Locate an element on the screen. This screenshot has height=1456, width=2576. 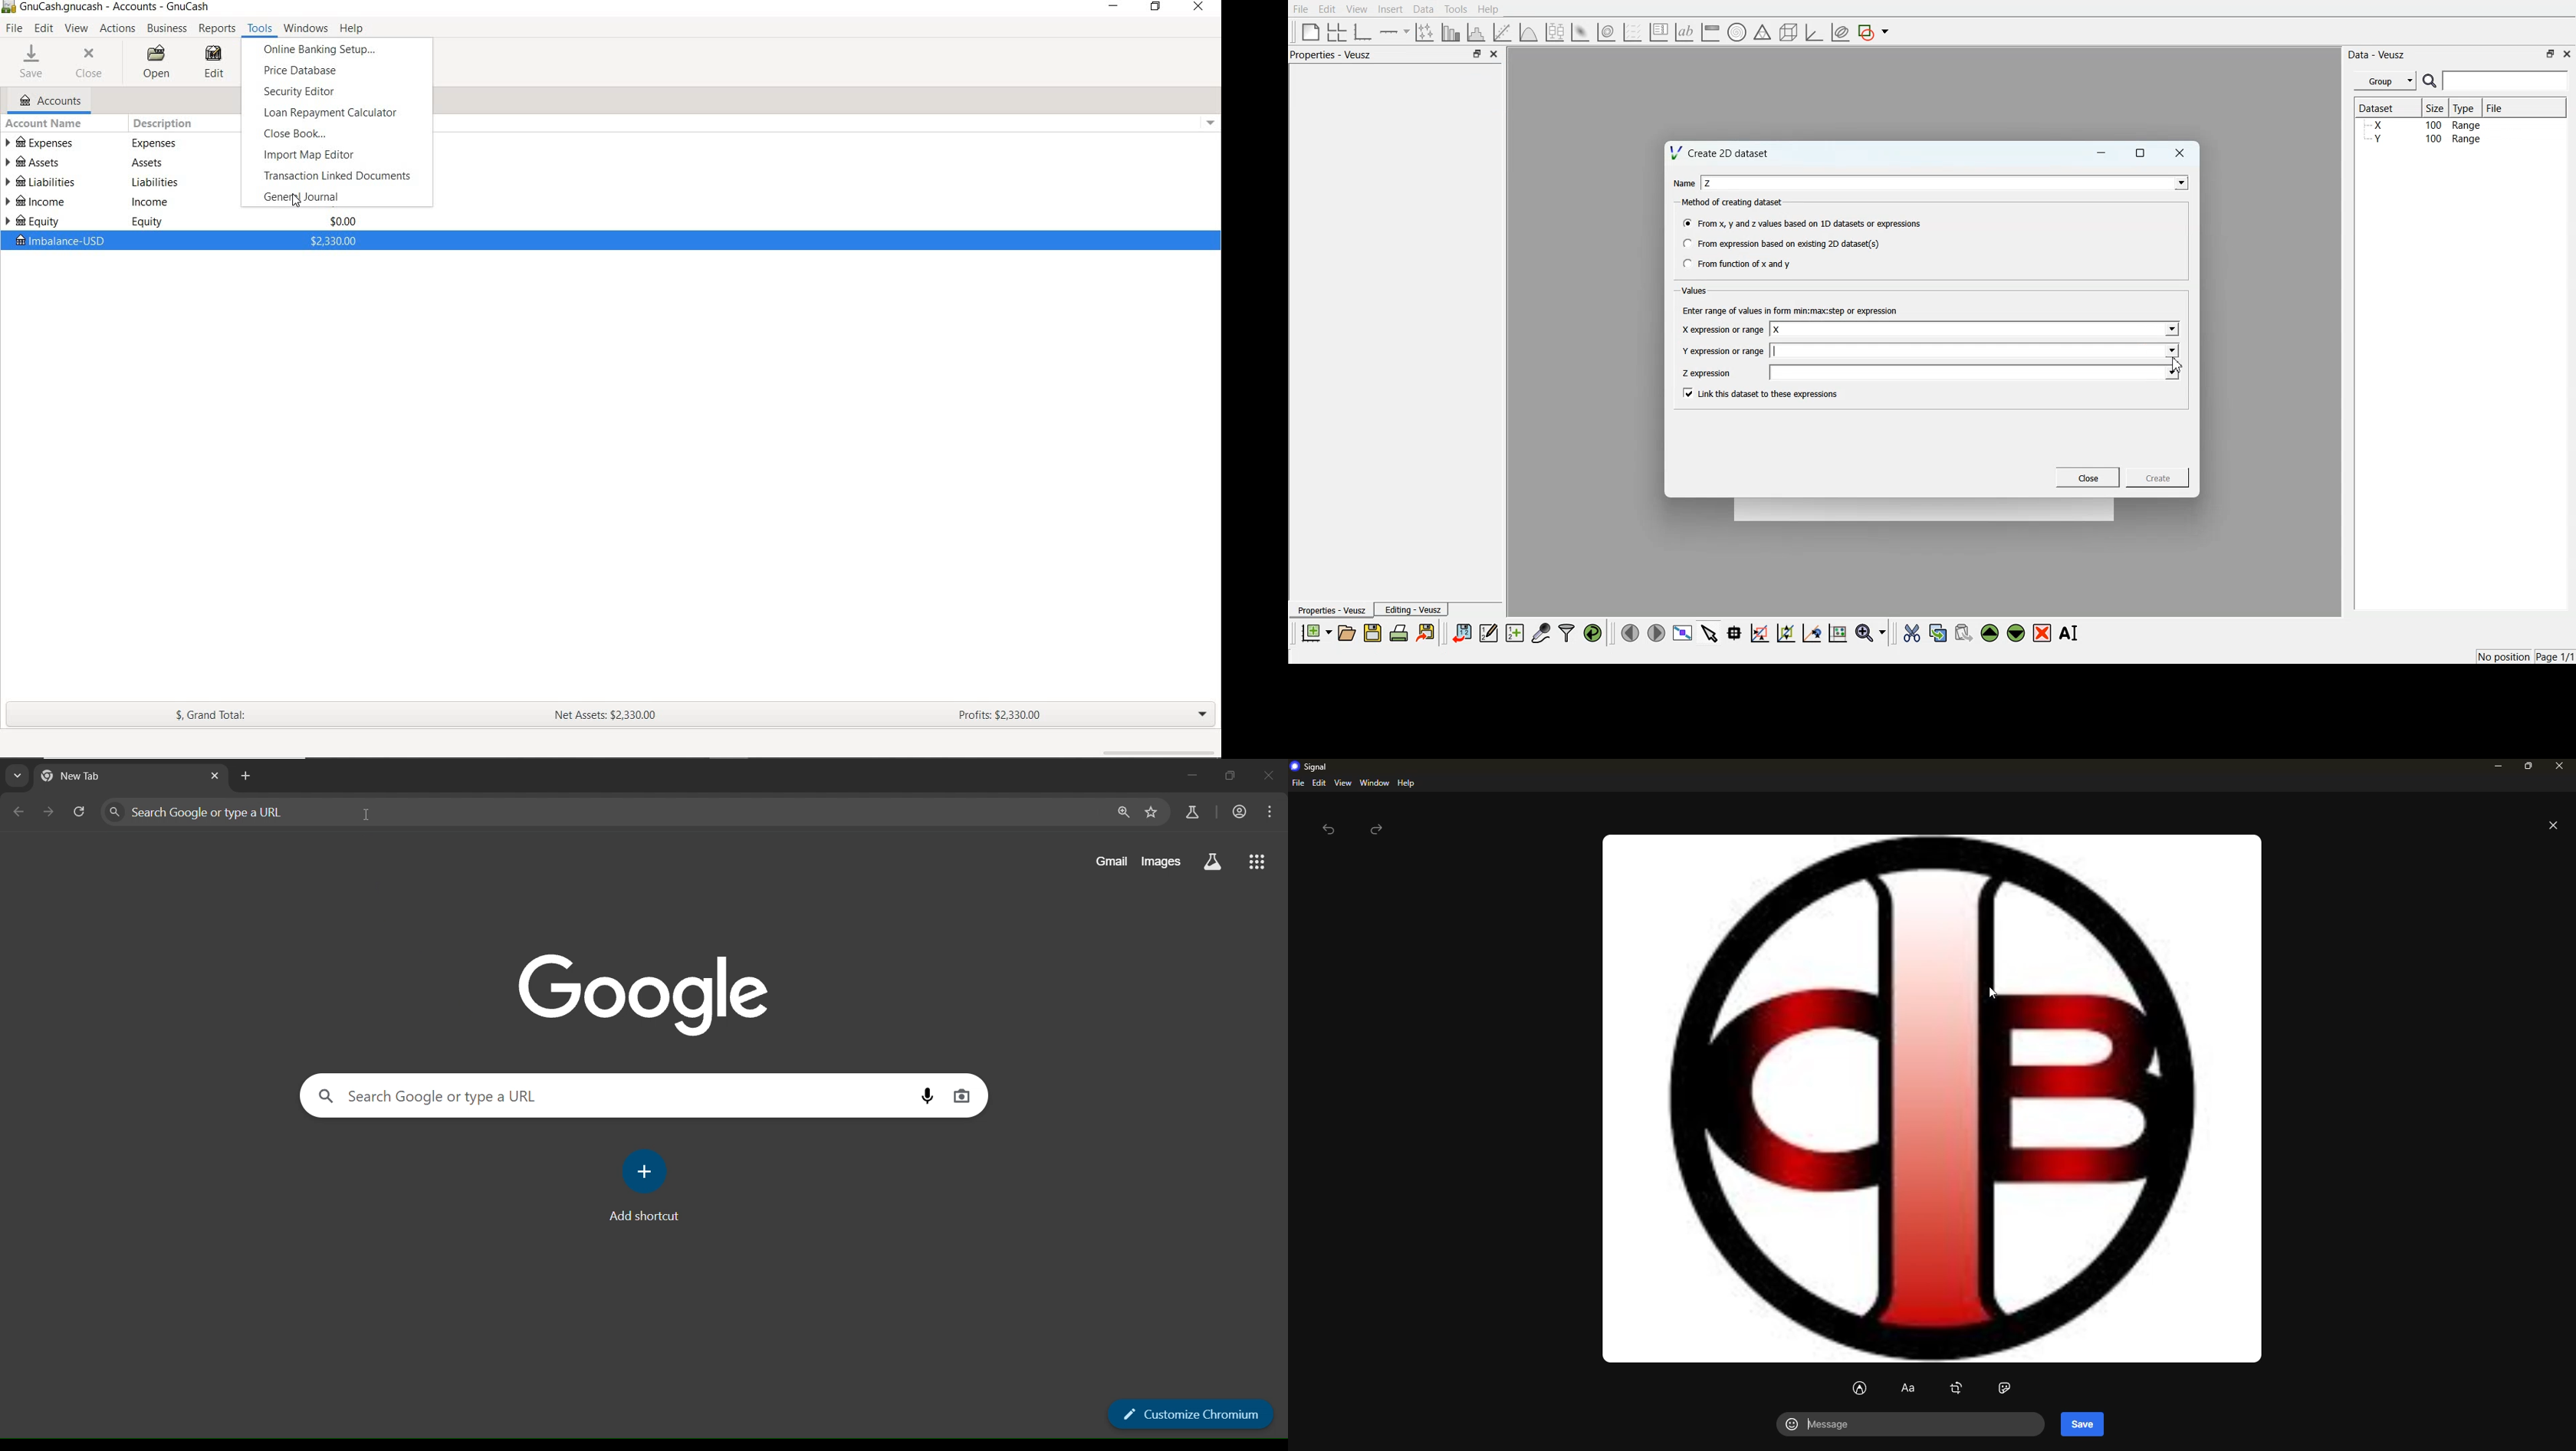
X is located at coordinates (1778, 330).